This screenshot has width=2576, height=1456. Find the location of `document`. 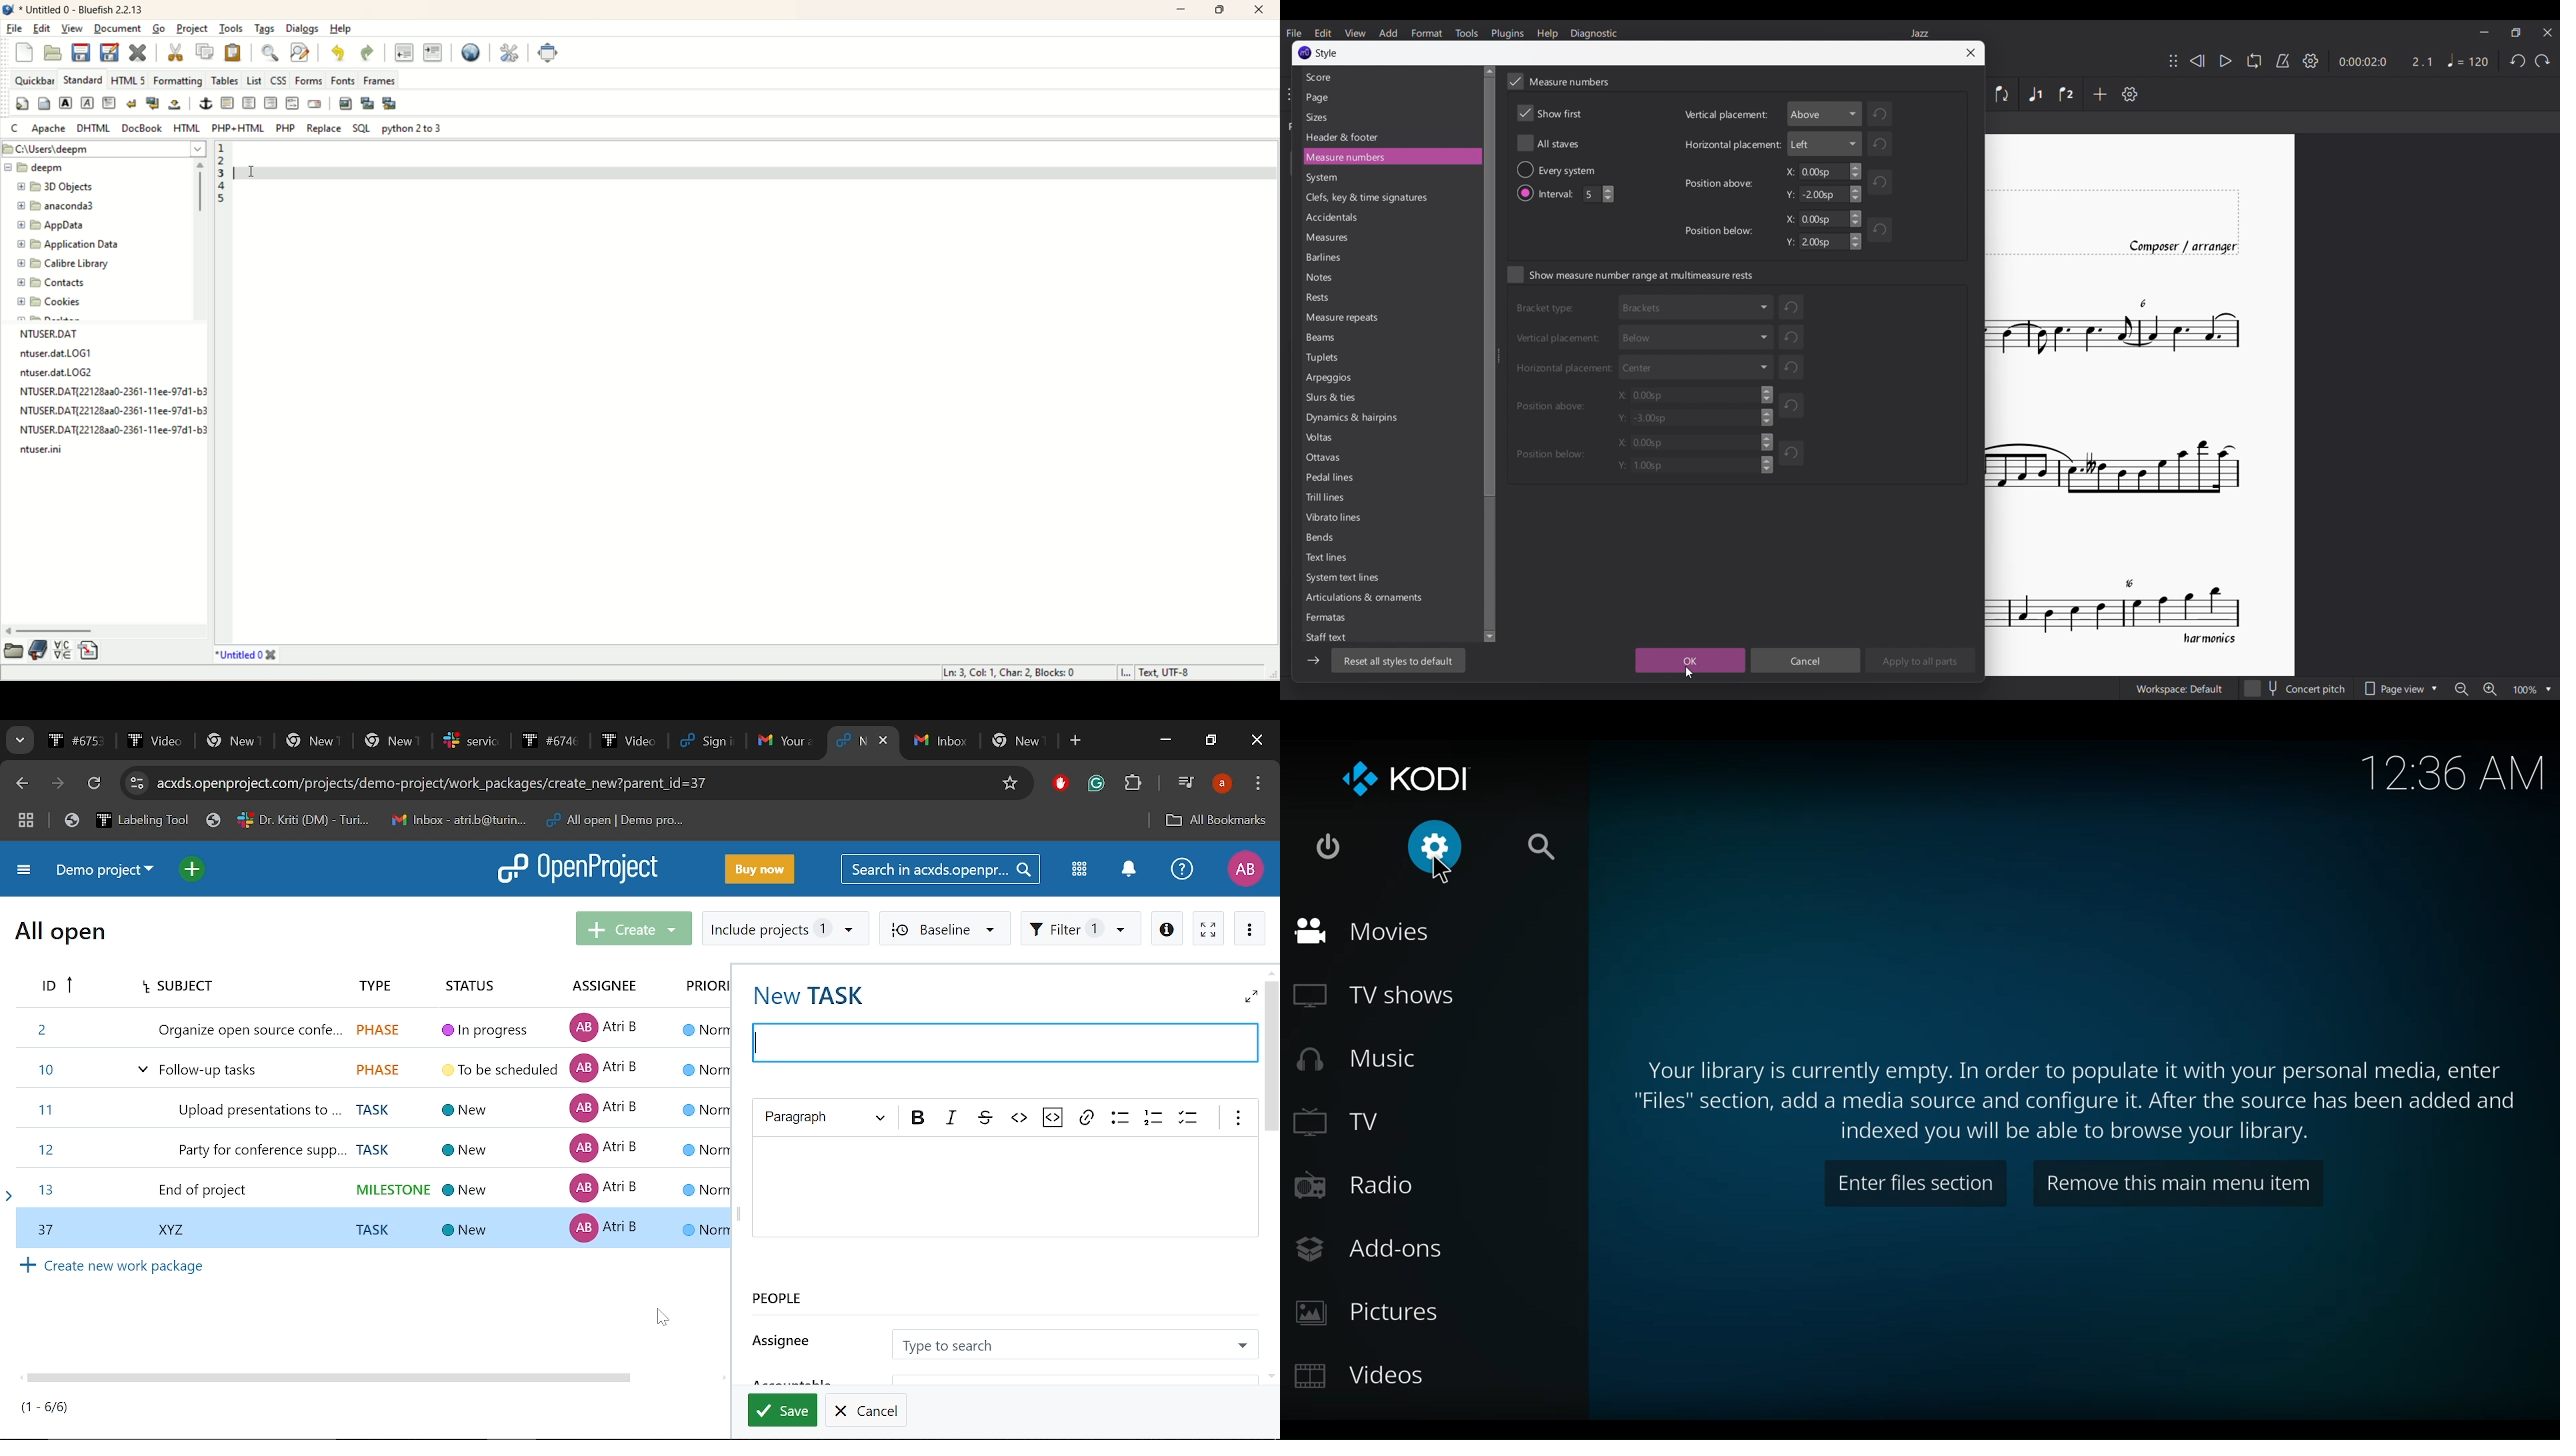

document is located at coordinates (121, 29).